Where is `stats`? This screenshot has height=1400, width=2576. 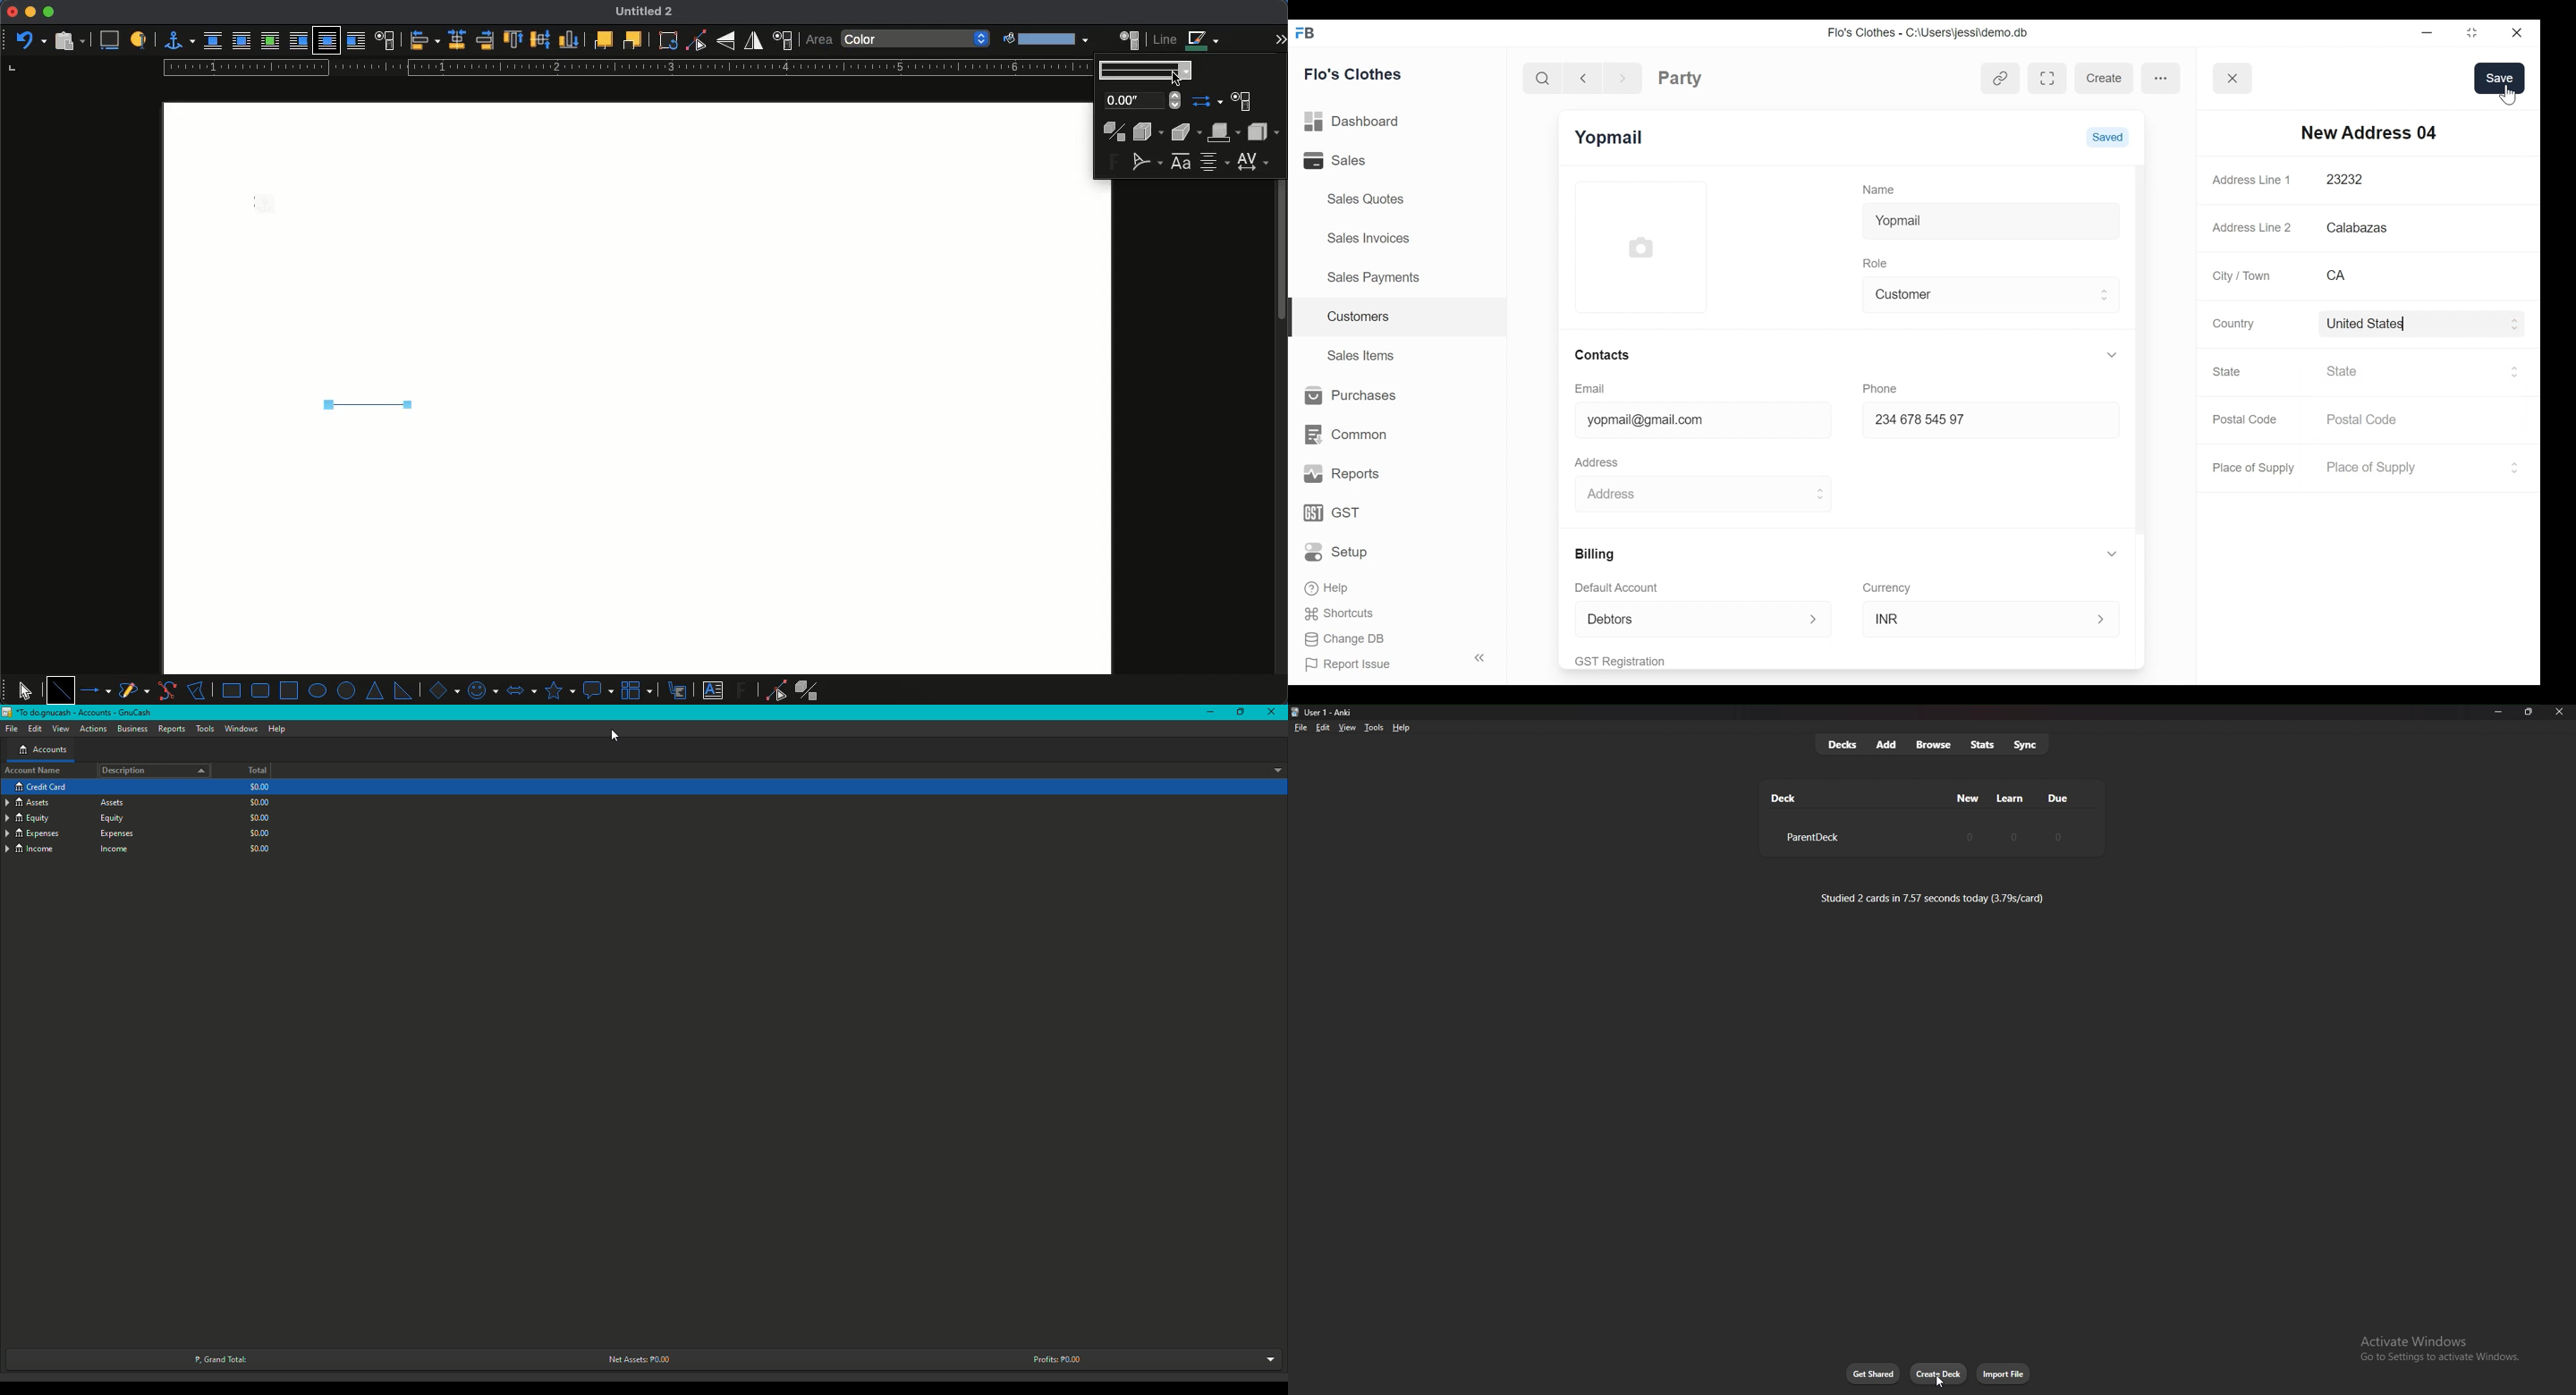 stats is located at coordinates (1982, 745).